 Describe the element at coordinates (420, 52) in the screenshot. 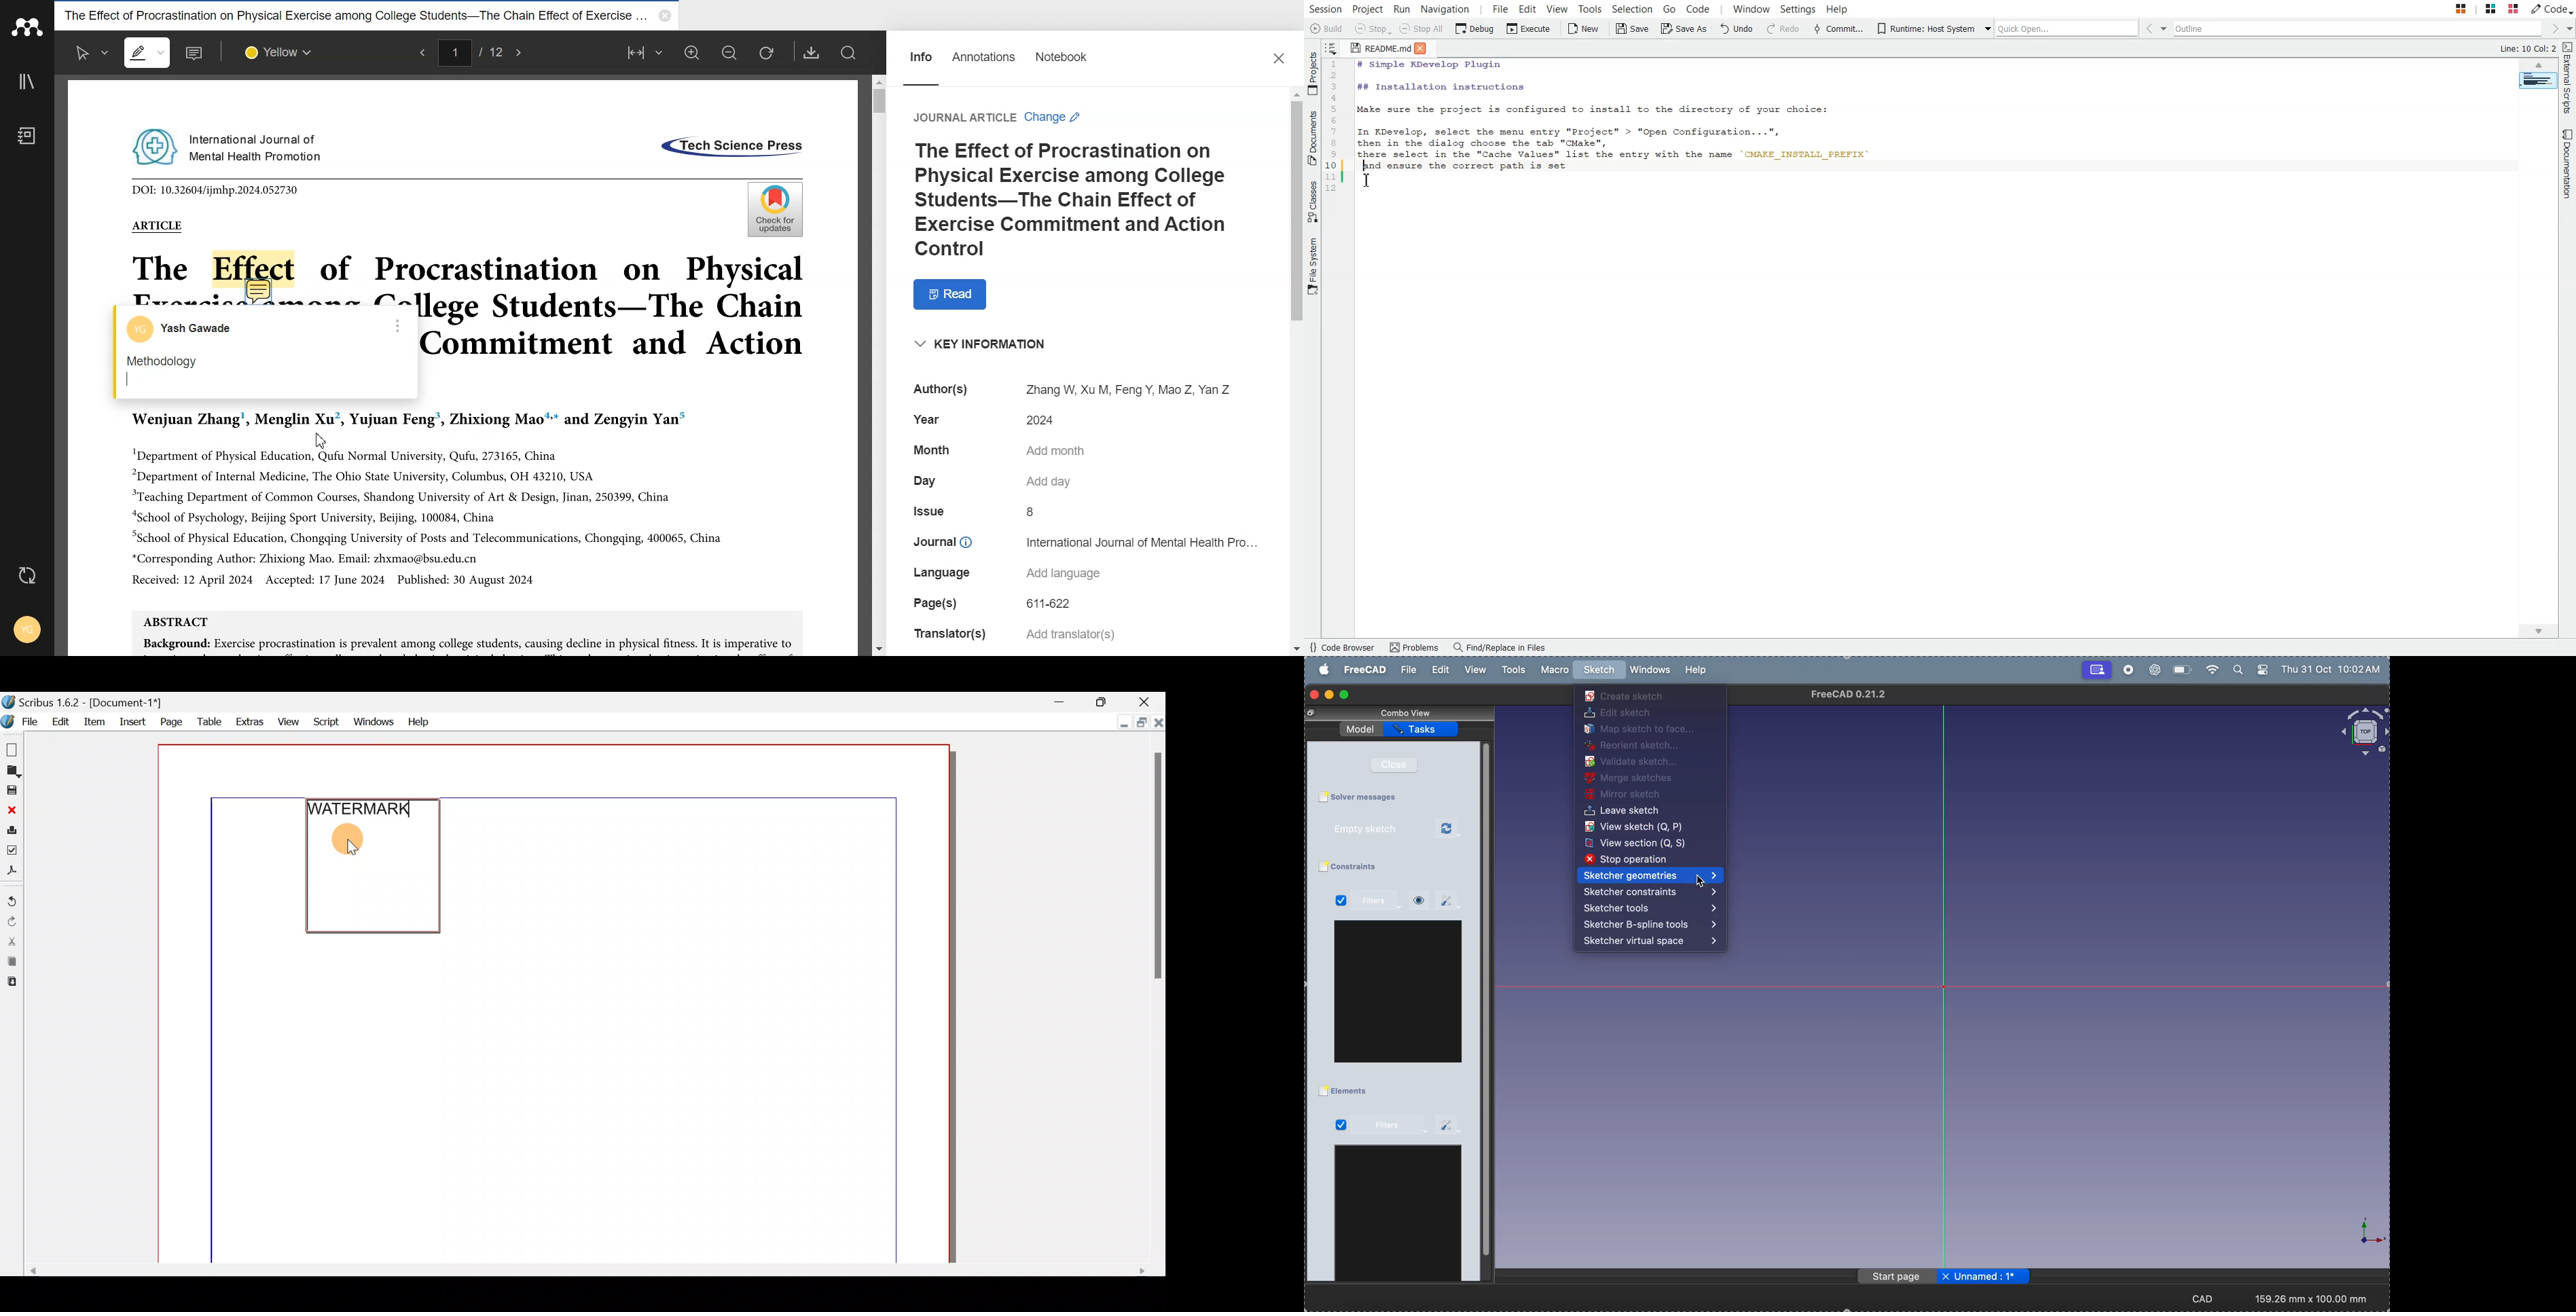

I see `Previous` at that location.